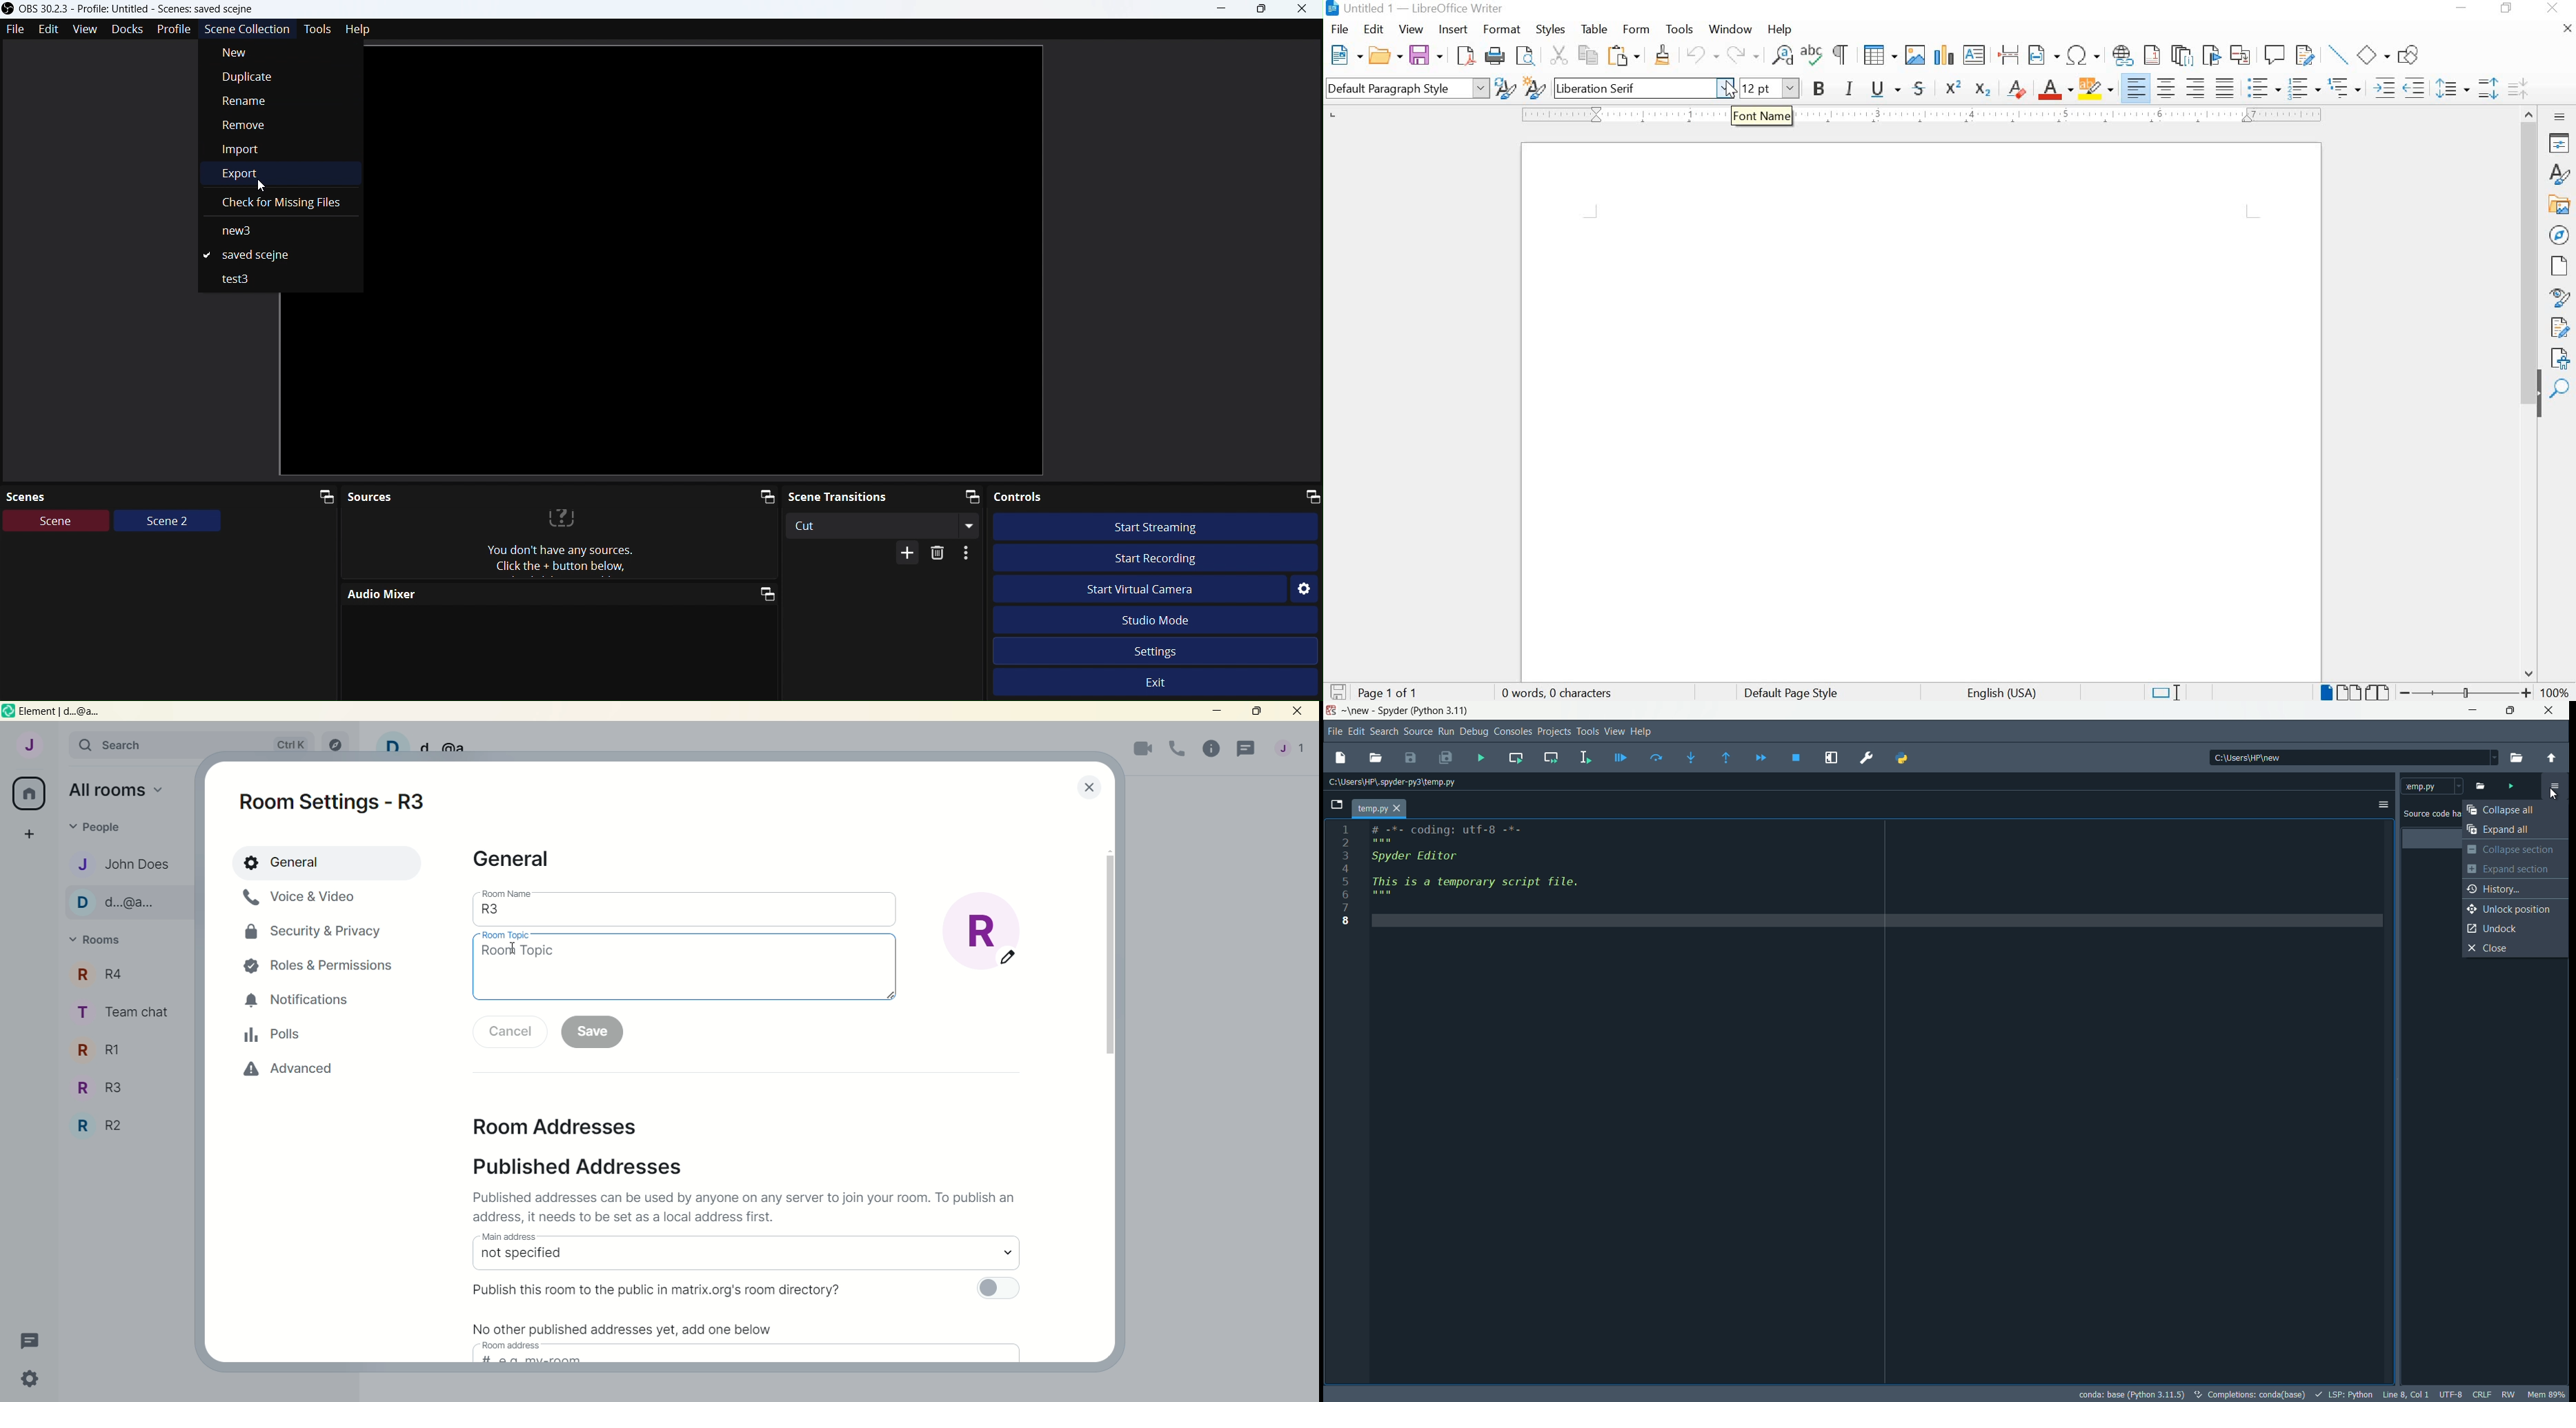 This screenshot has height=1428, width=2576. I want to click on VIEW, so click(1412, 30).